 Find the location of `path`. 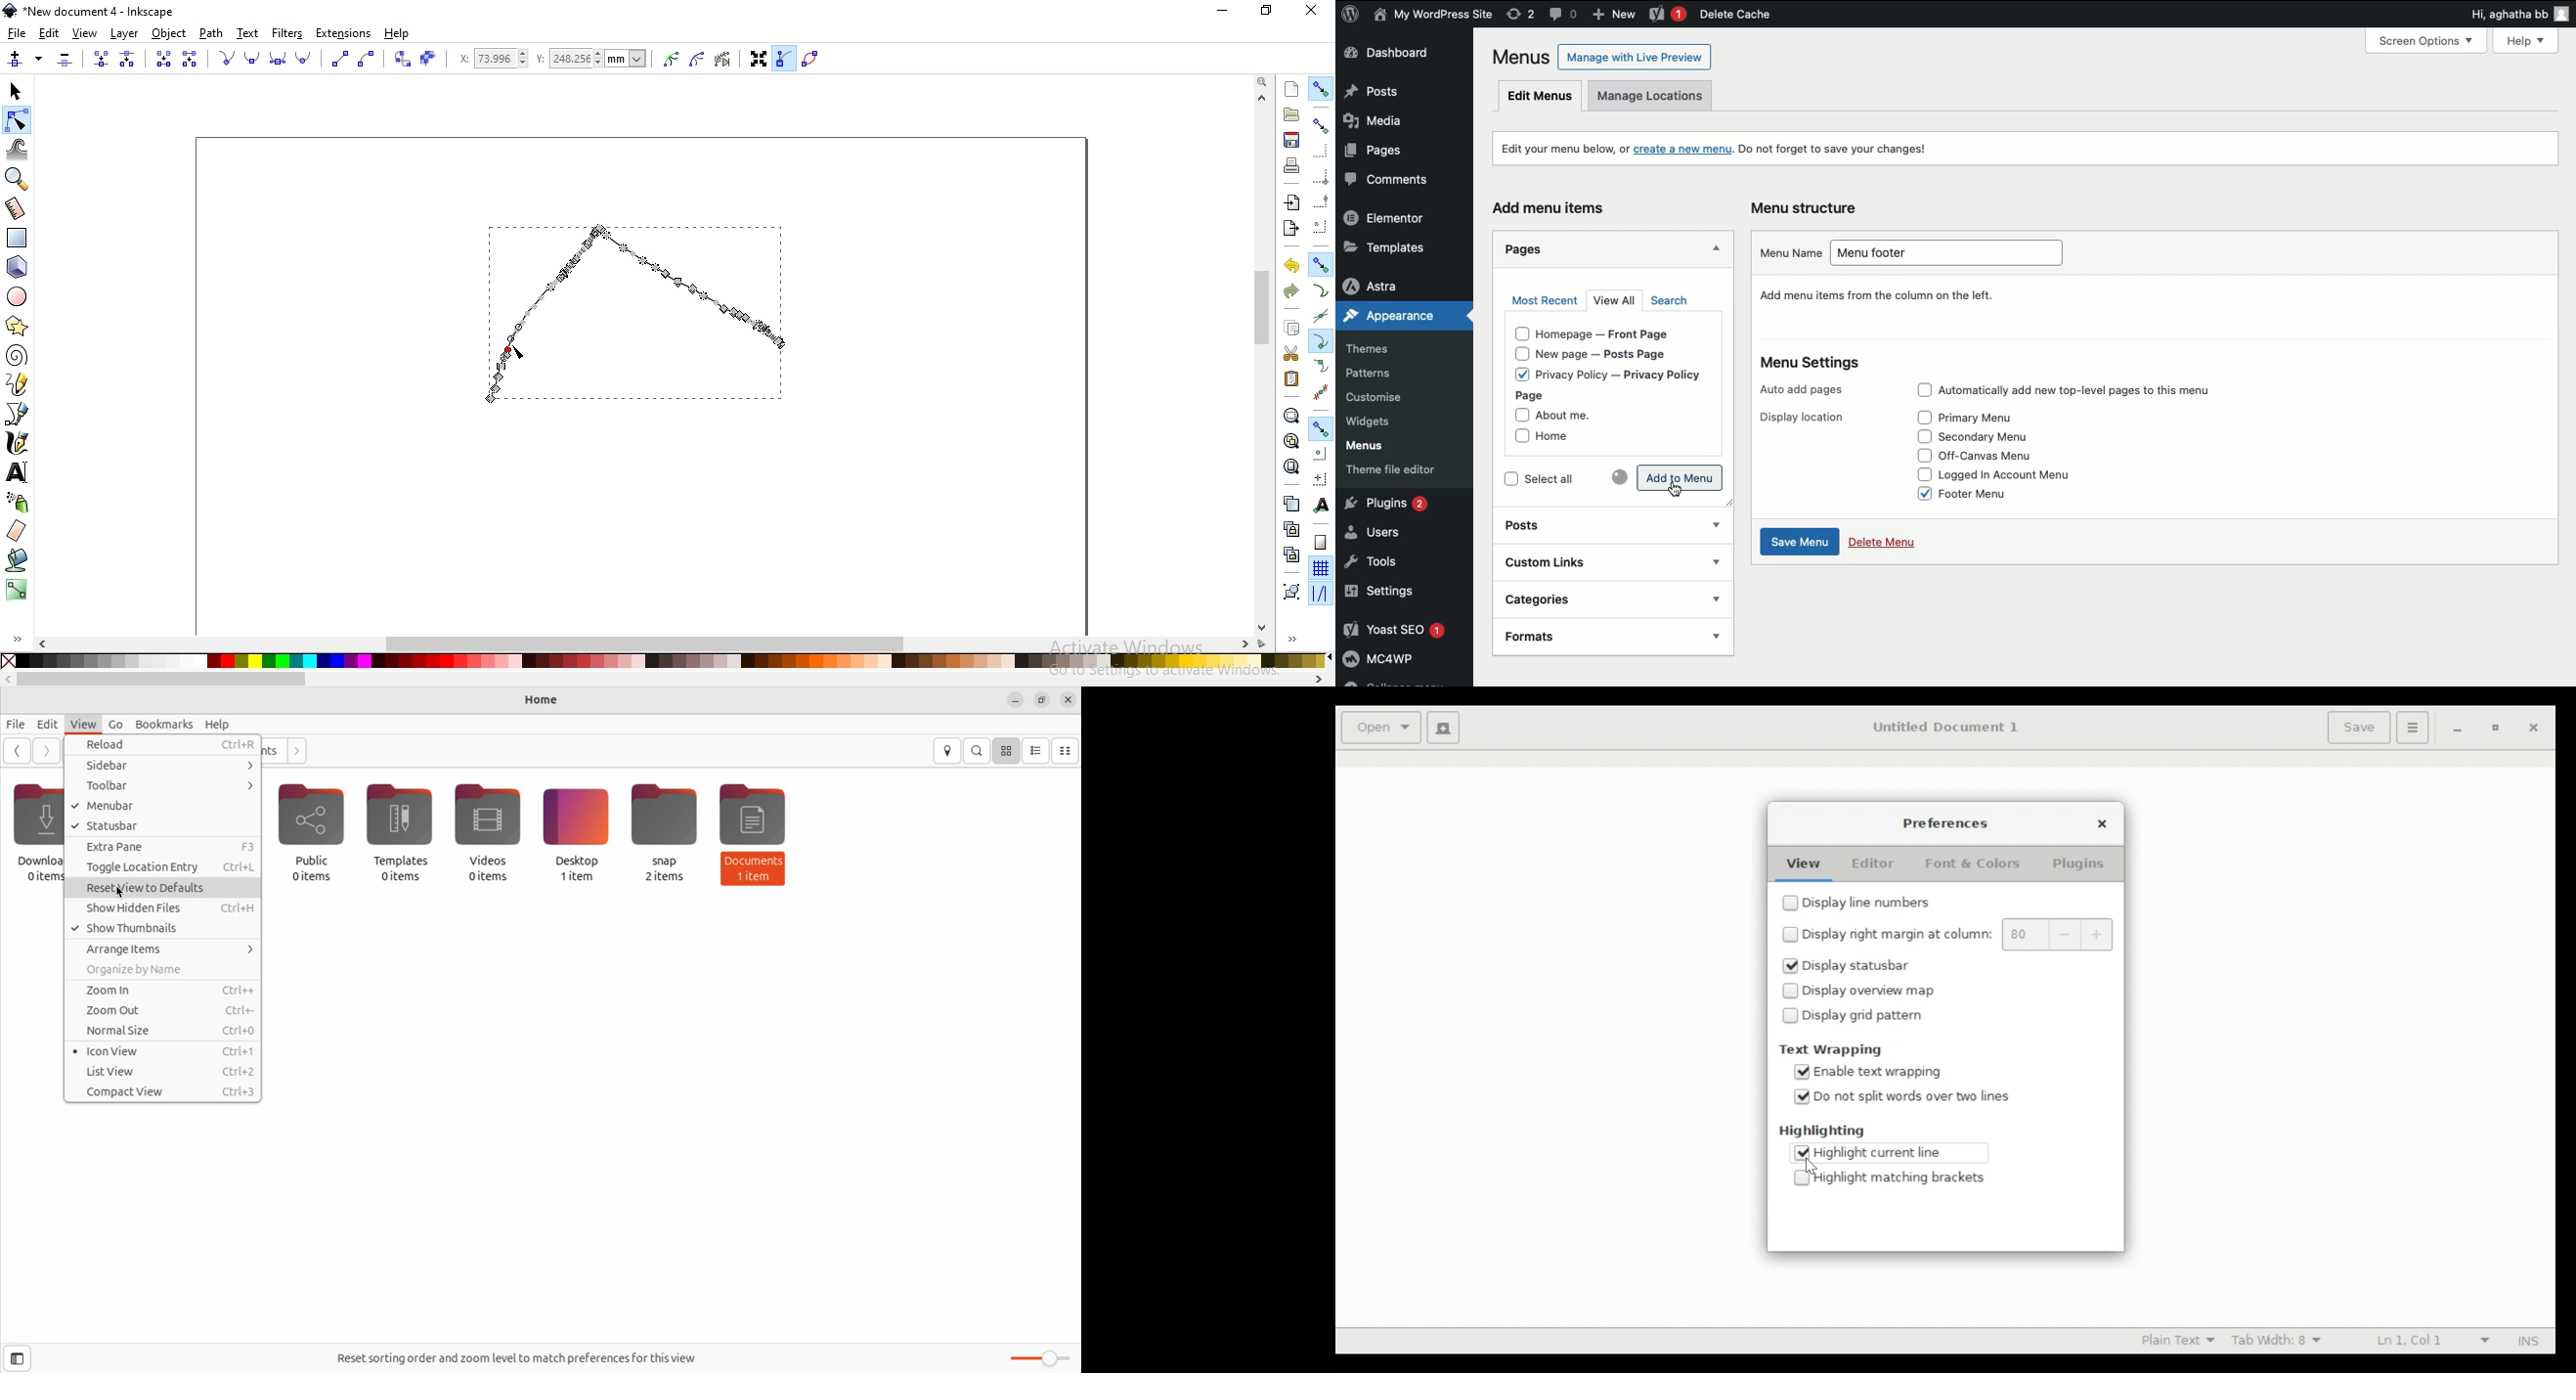

path is located at coordinates (209, 33).